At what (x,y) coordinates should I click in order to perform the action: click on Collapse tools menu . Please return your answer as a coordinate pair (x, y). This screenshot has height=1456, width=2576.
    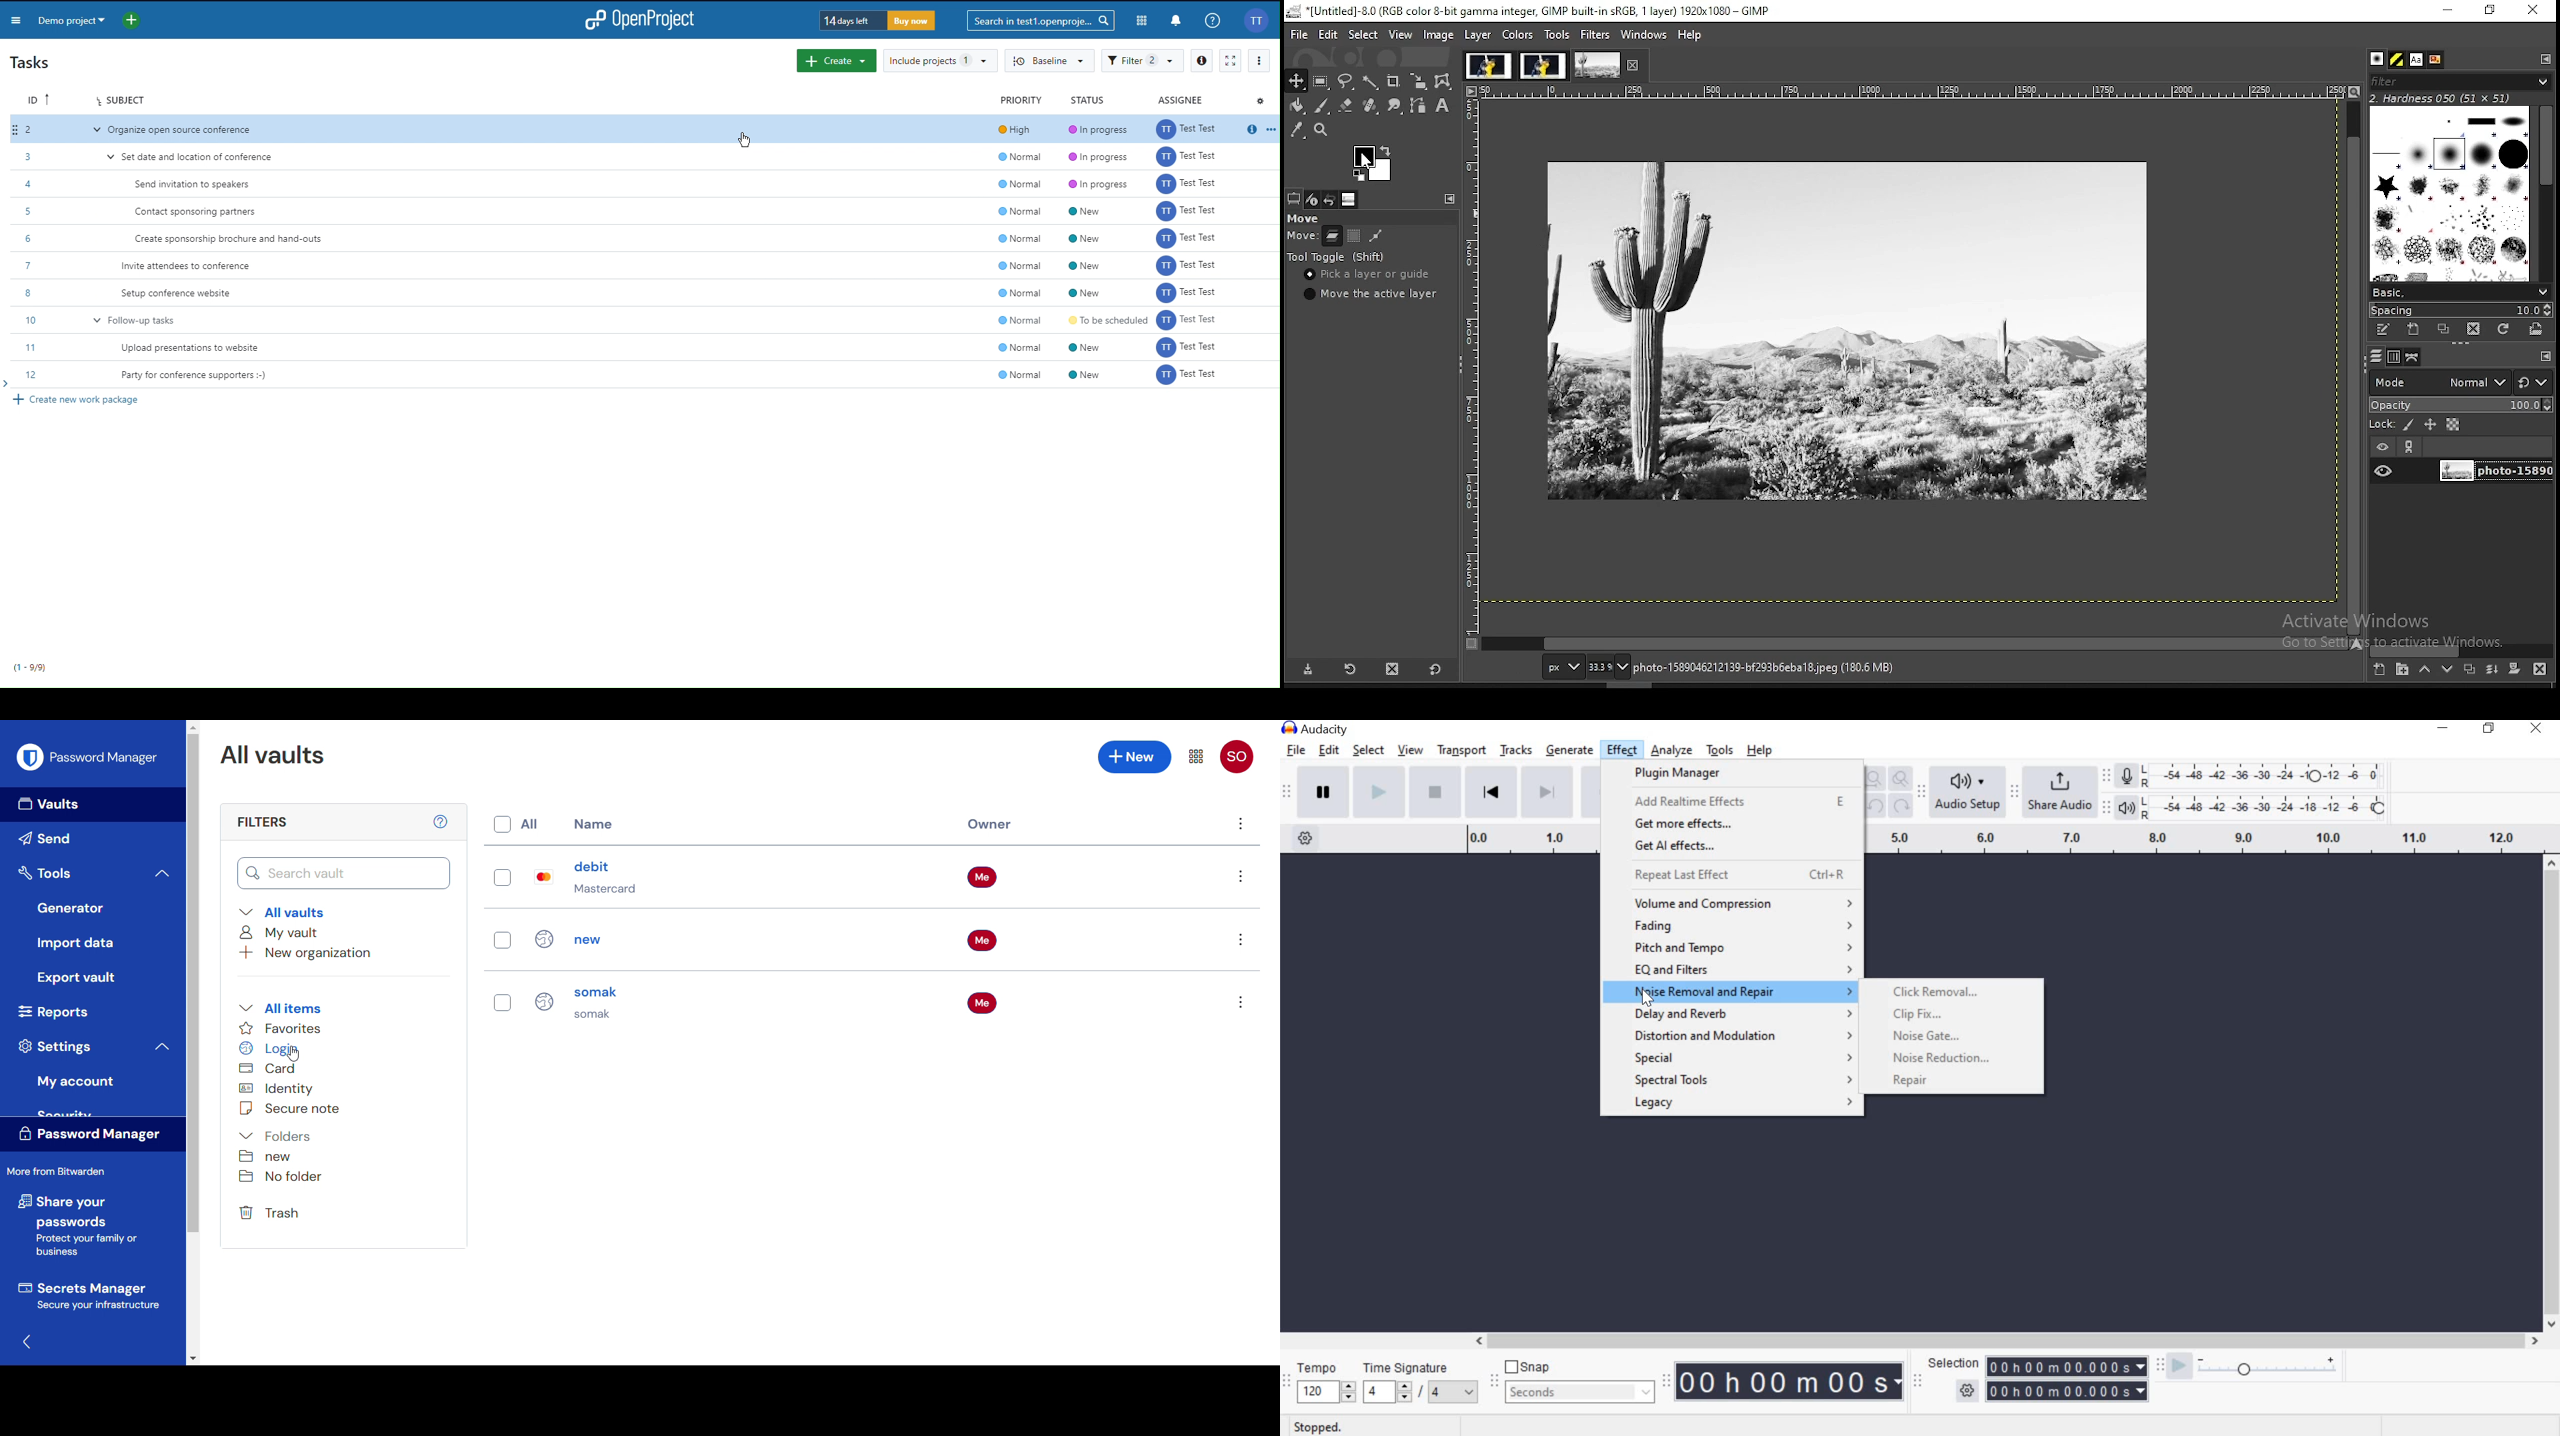
    Looking at the image, I should click on (161, 873).